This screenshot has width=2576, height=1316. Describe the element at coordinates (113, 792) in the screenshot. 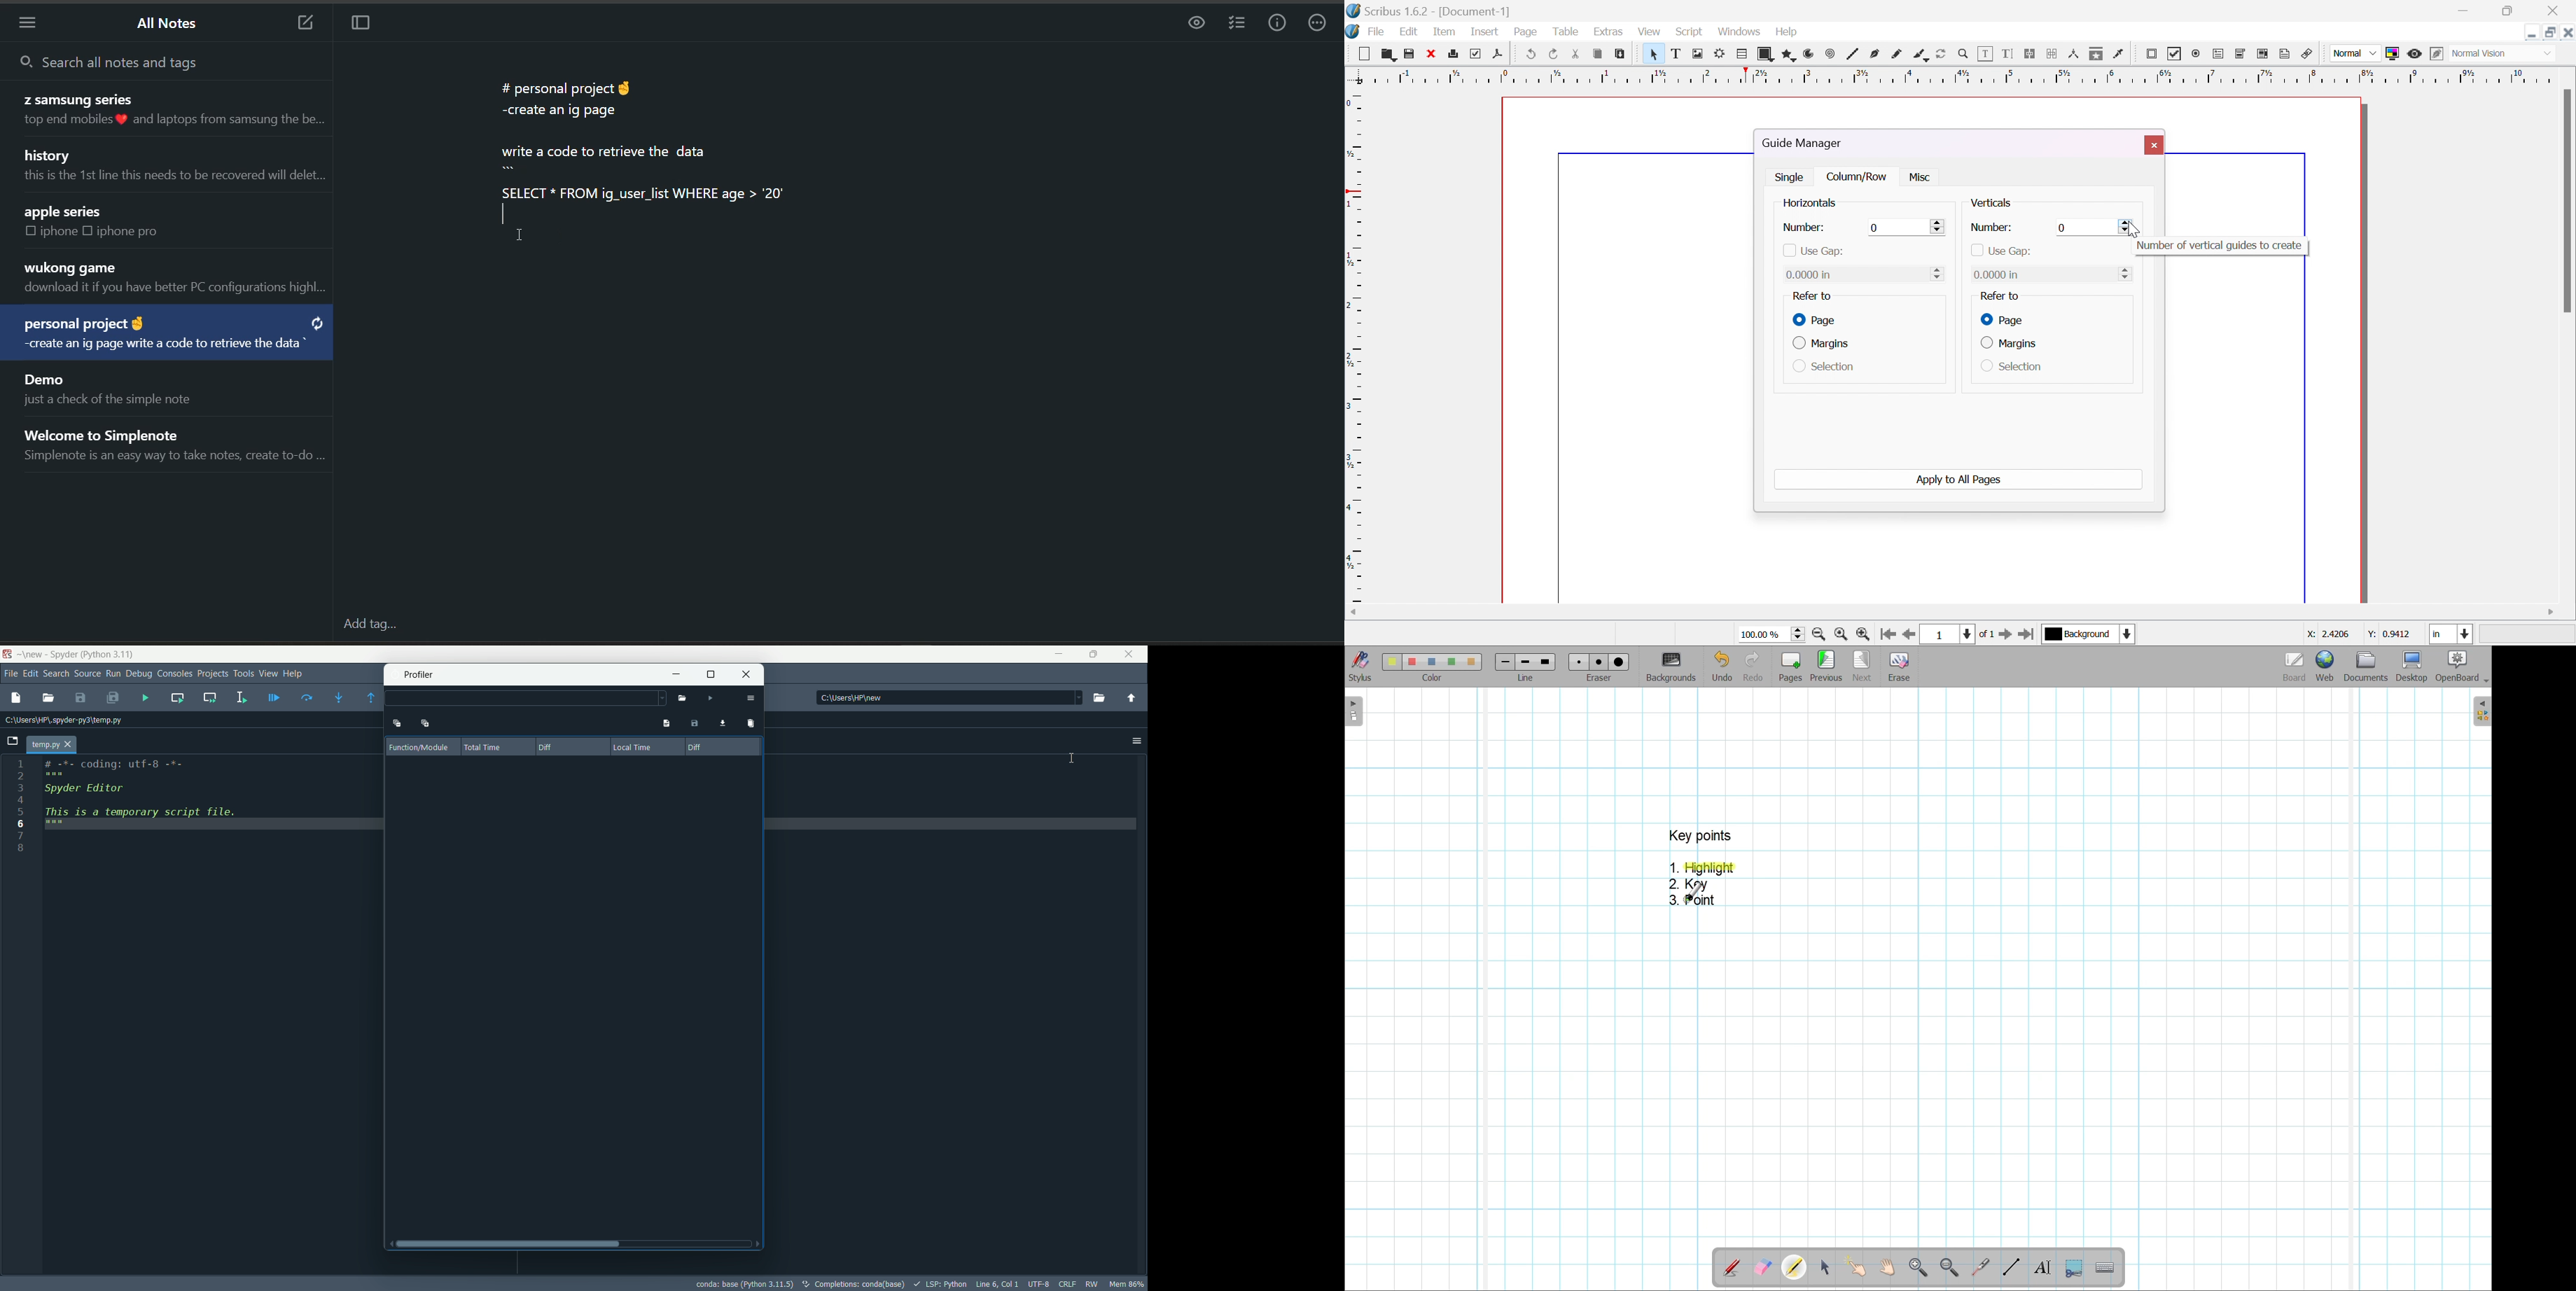

I see `Spyder editor` at that location.